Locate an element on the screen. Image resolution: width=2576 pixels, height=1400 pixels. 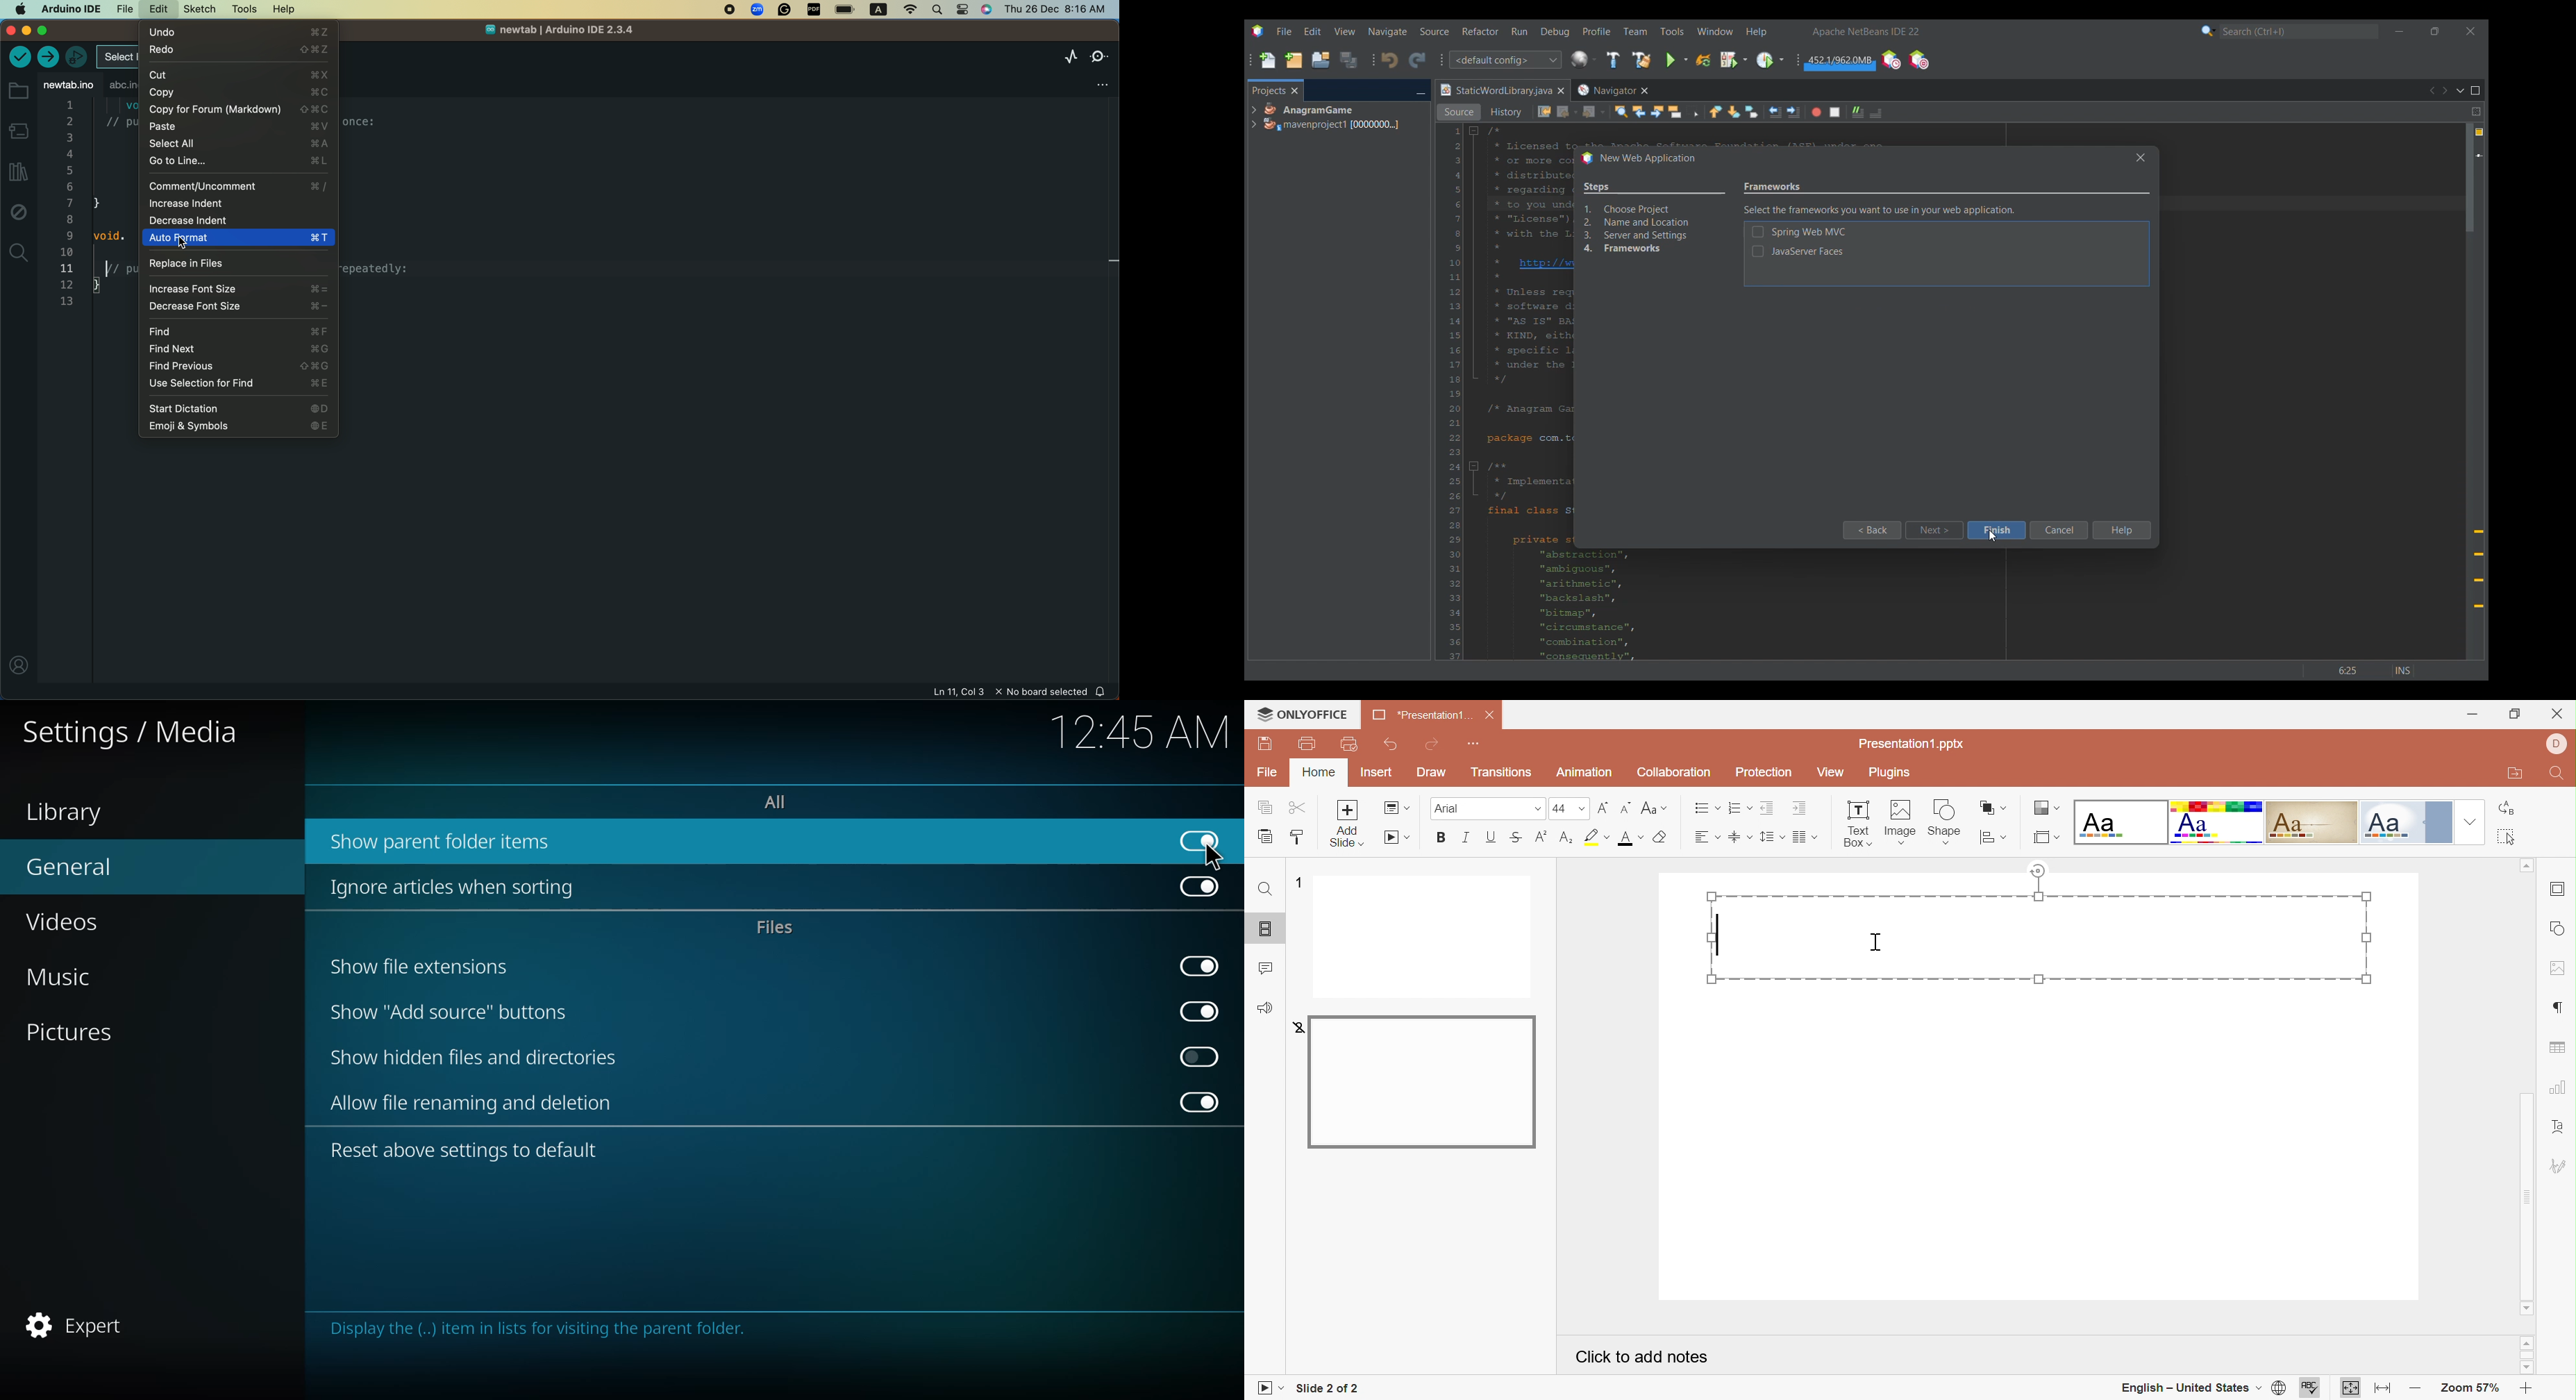
Change case is located at coordinates (1655, 808).